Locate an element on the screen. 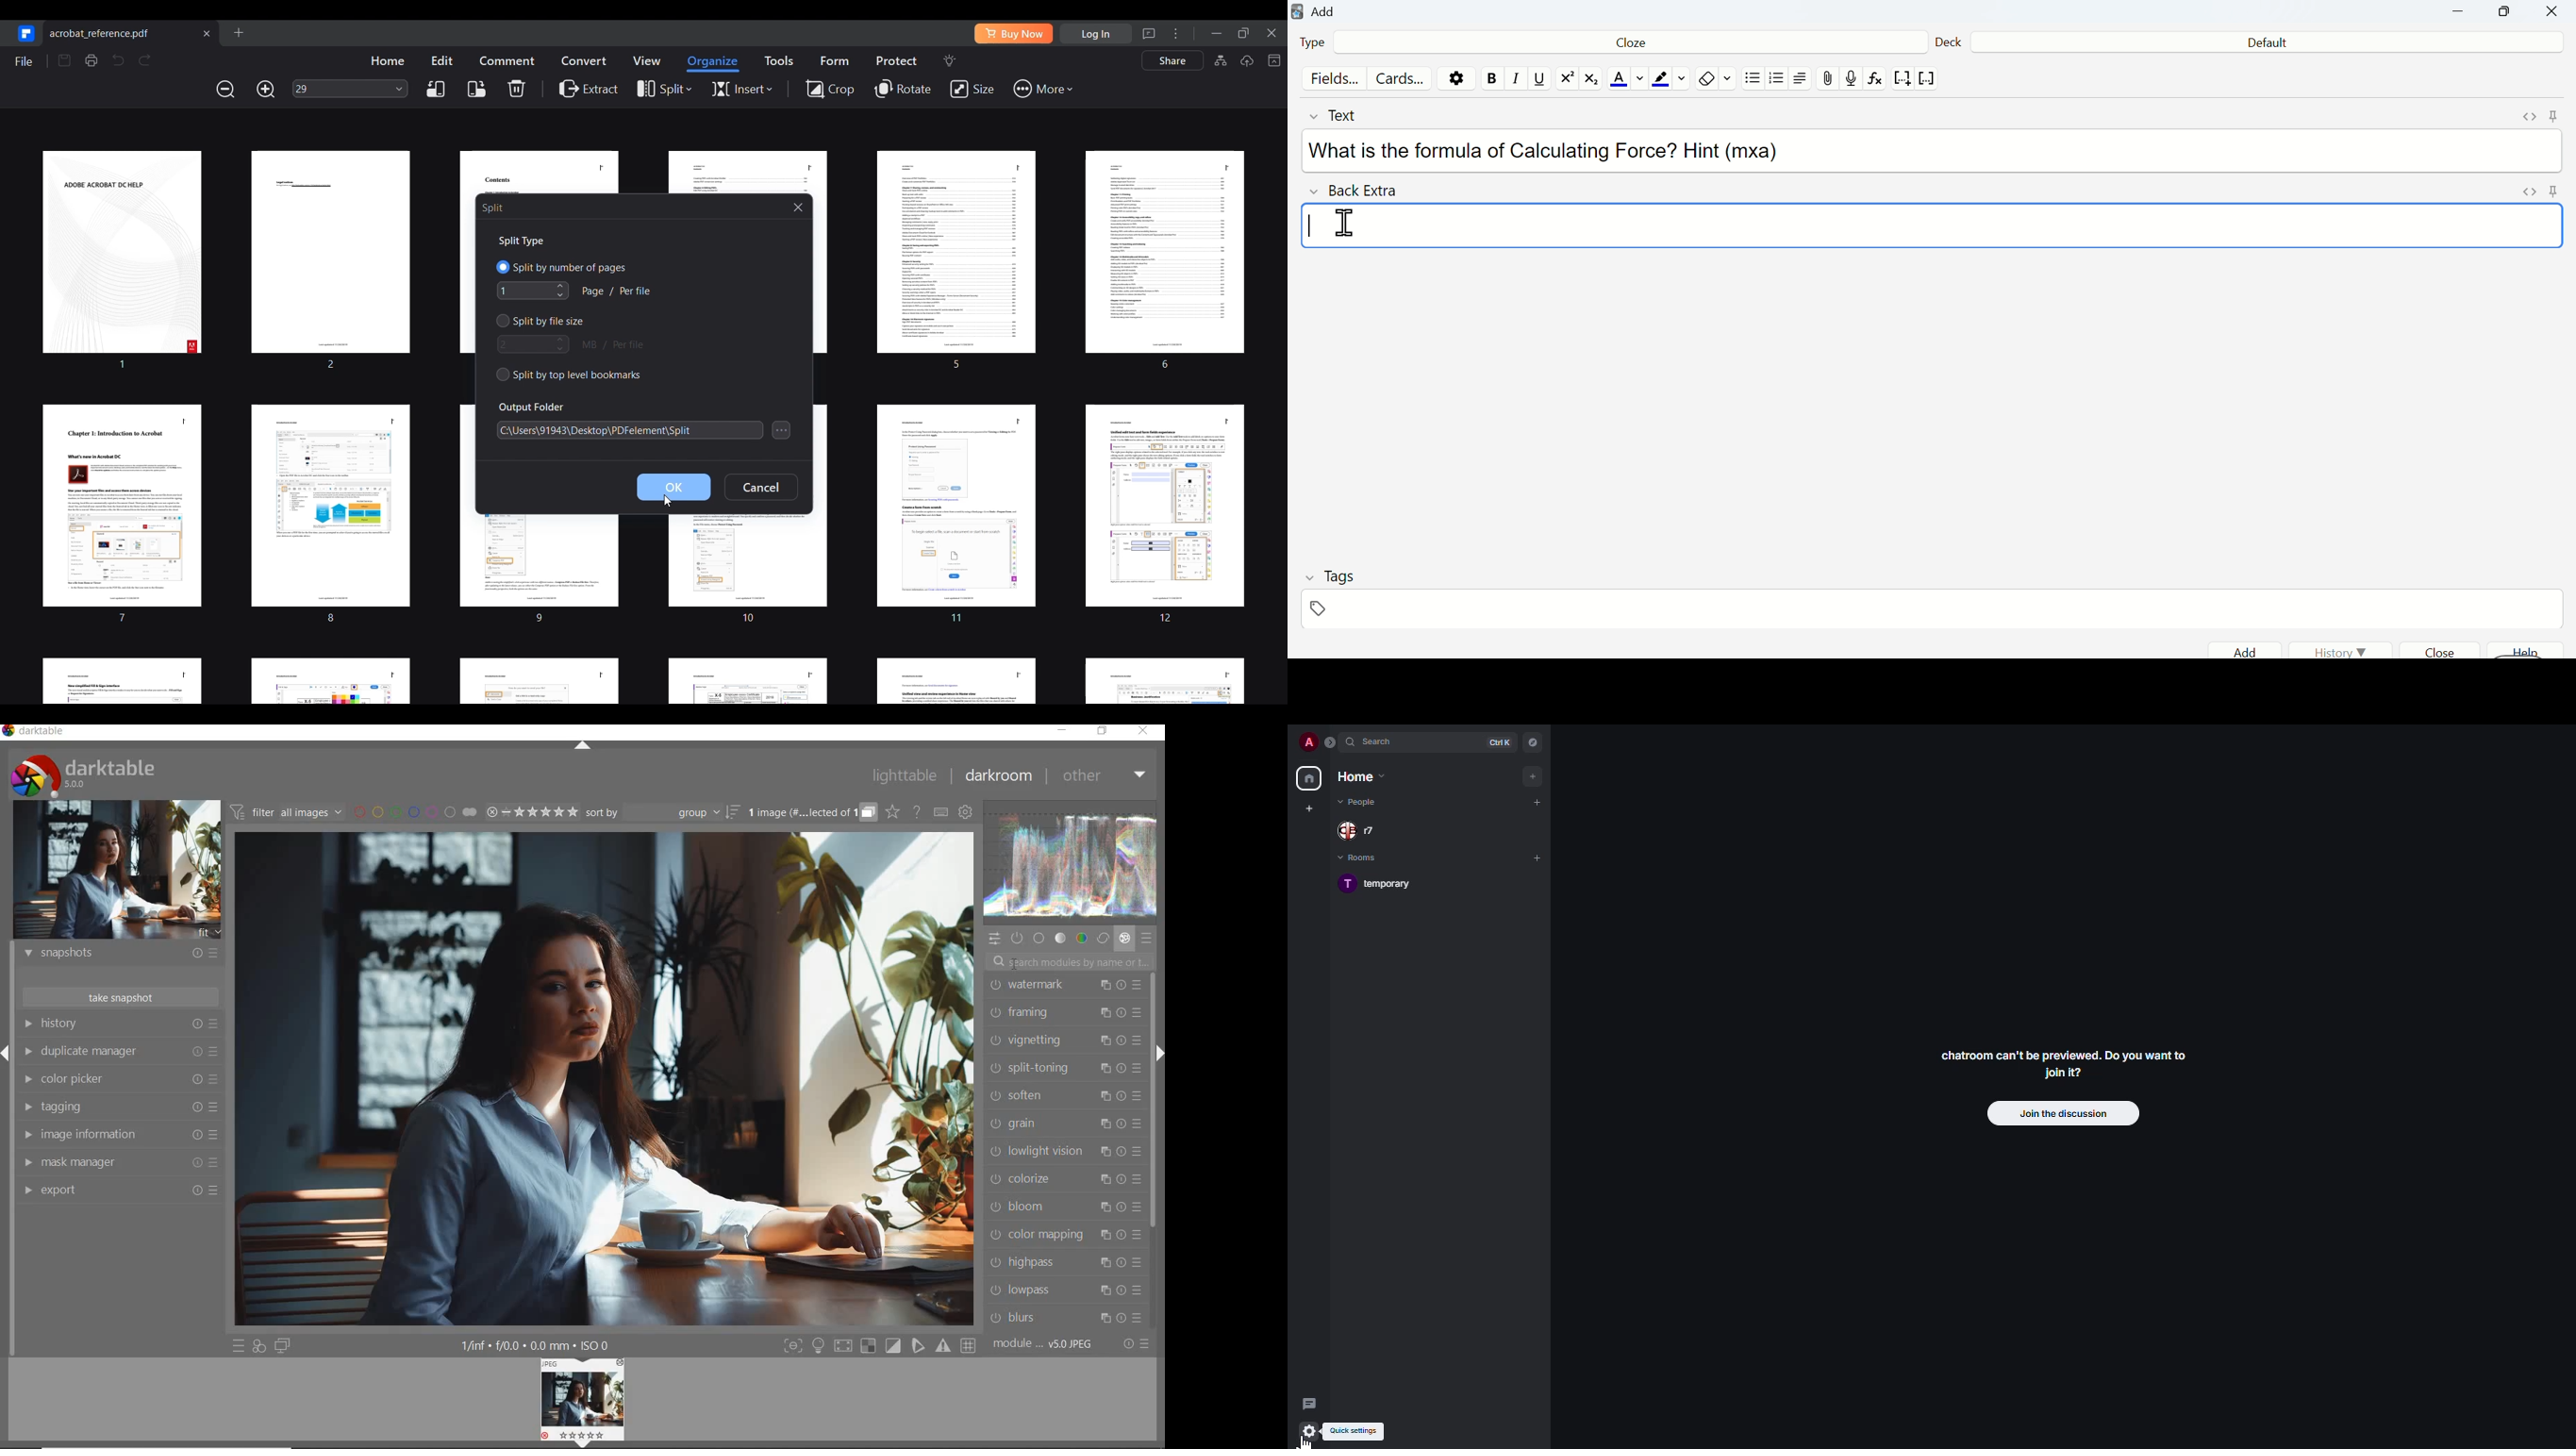  Underline is located at coordinates (1539, 80).